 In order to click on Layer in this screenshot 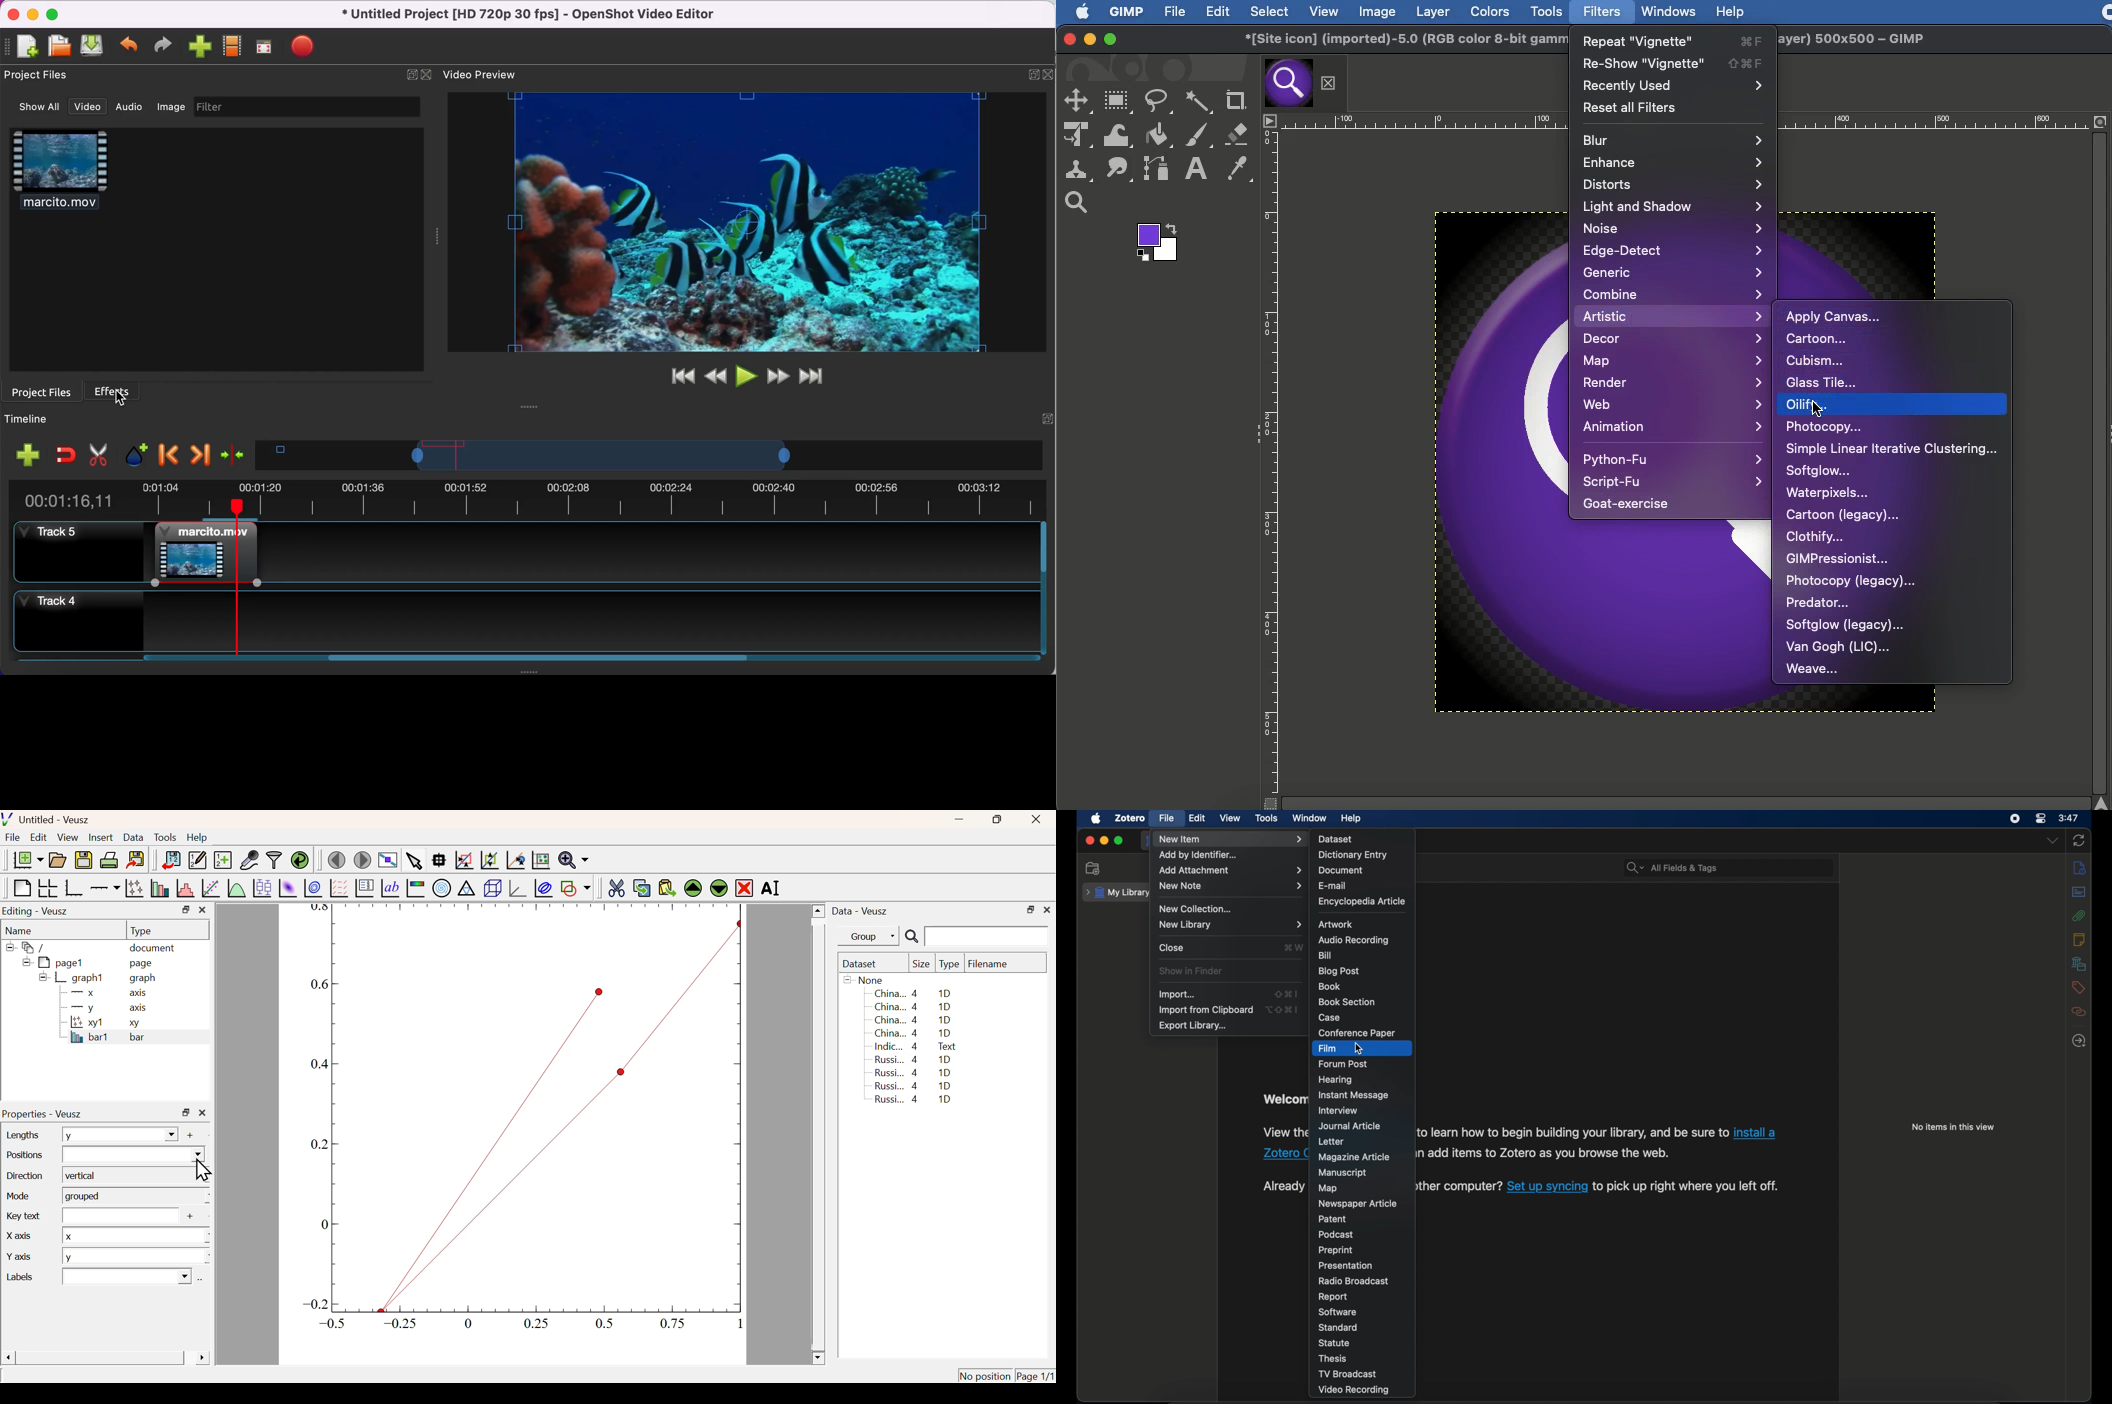, I will do `click(1430, 11)`.